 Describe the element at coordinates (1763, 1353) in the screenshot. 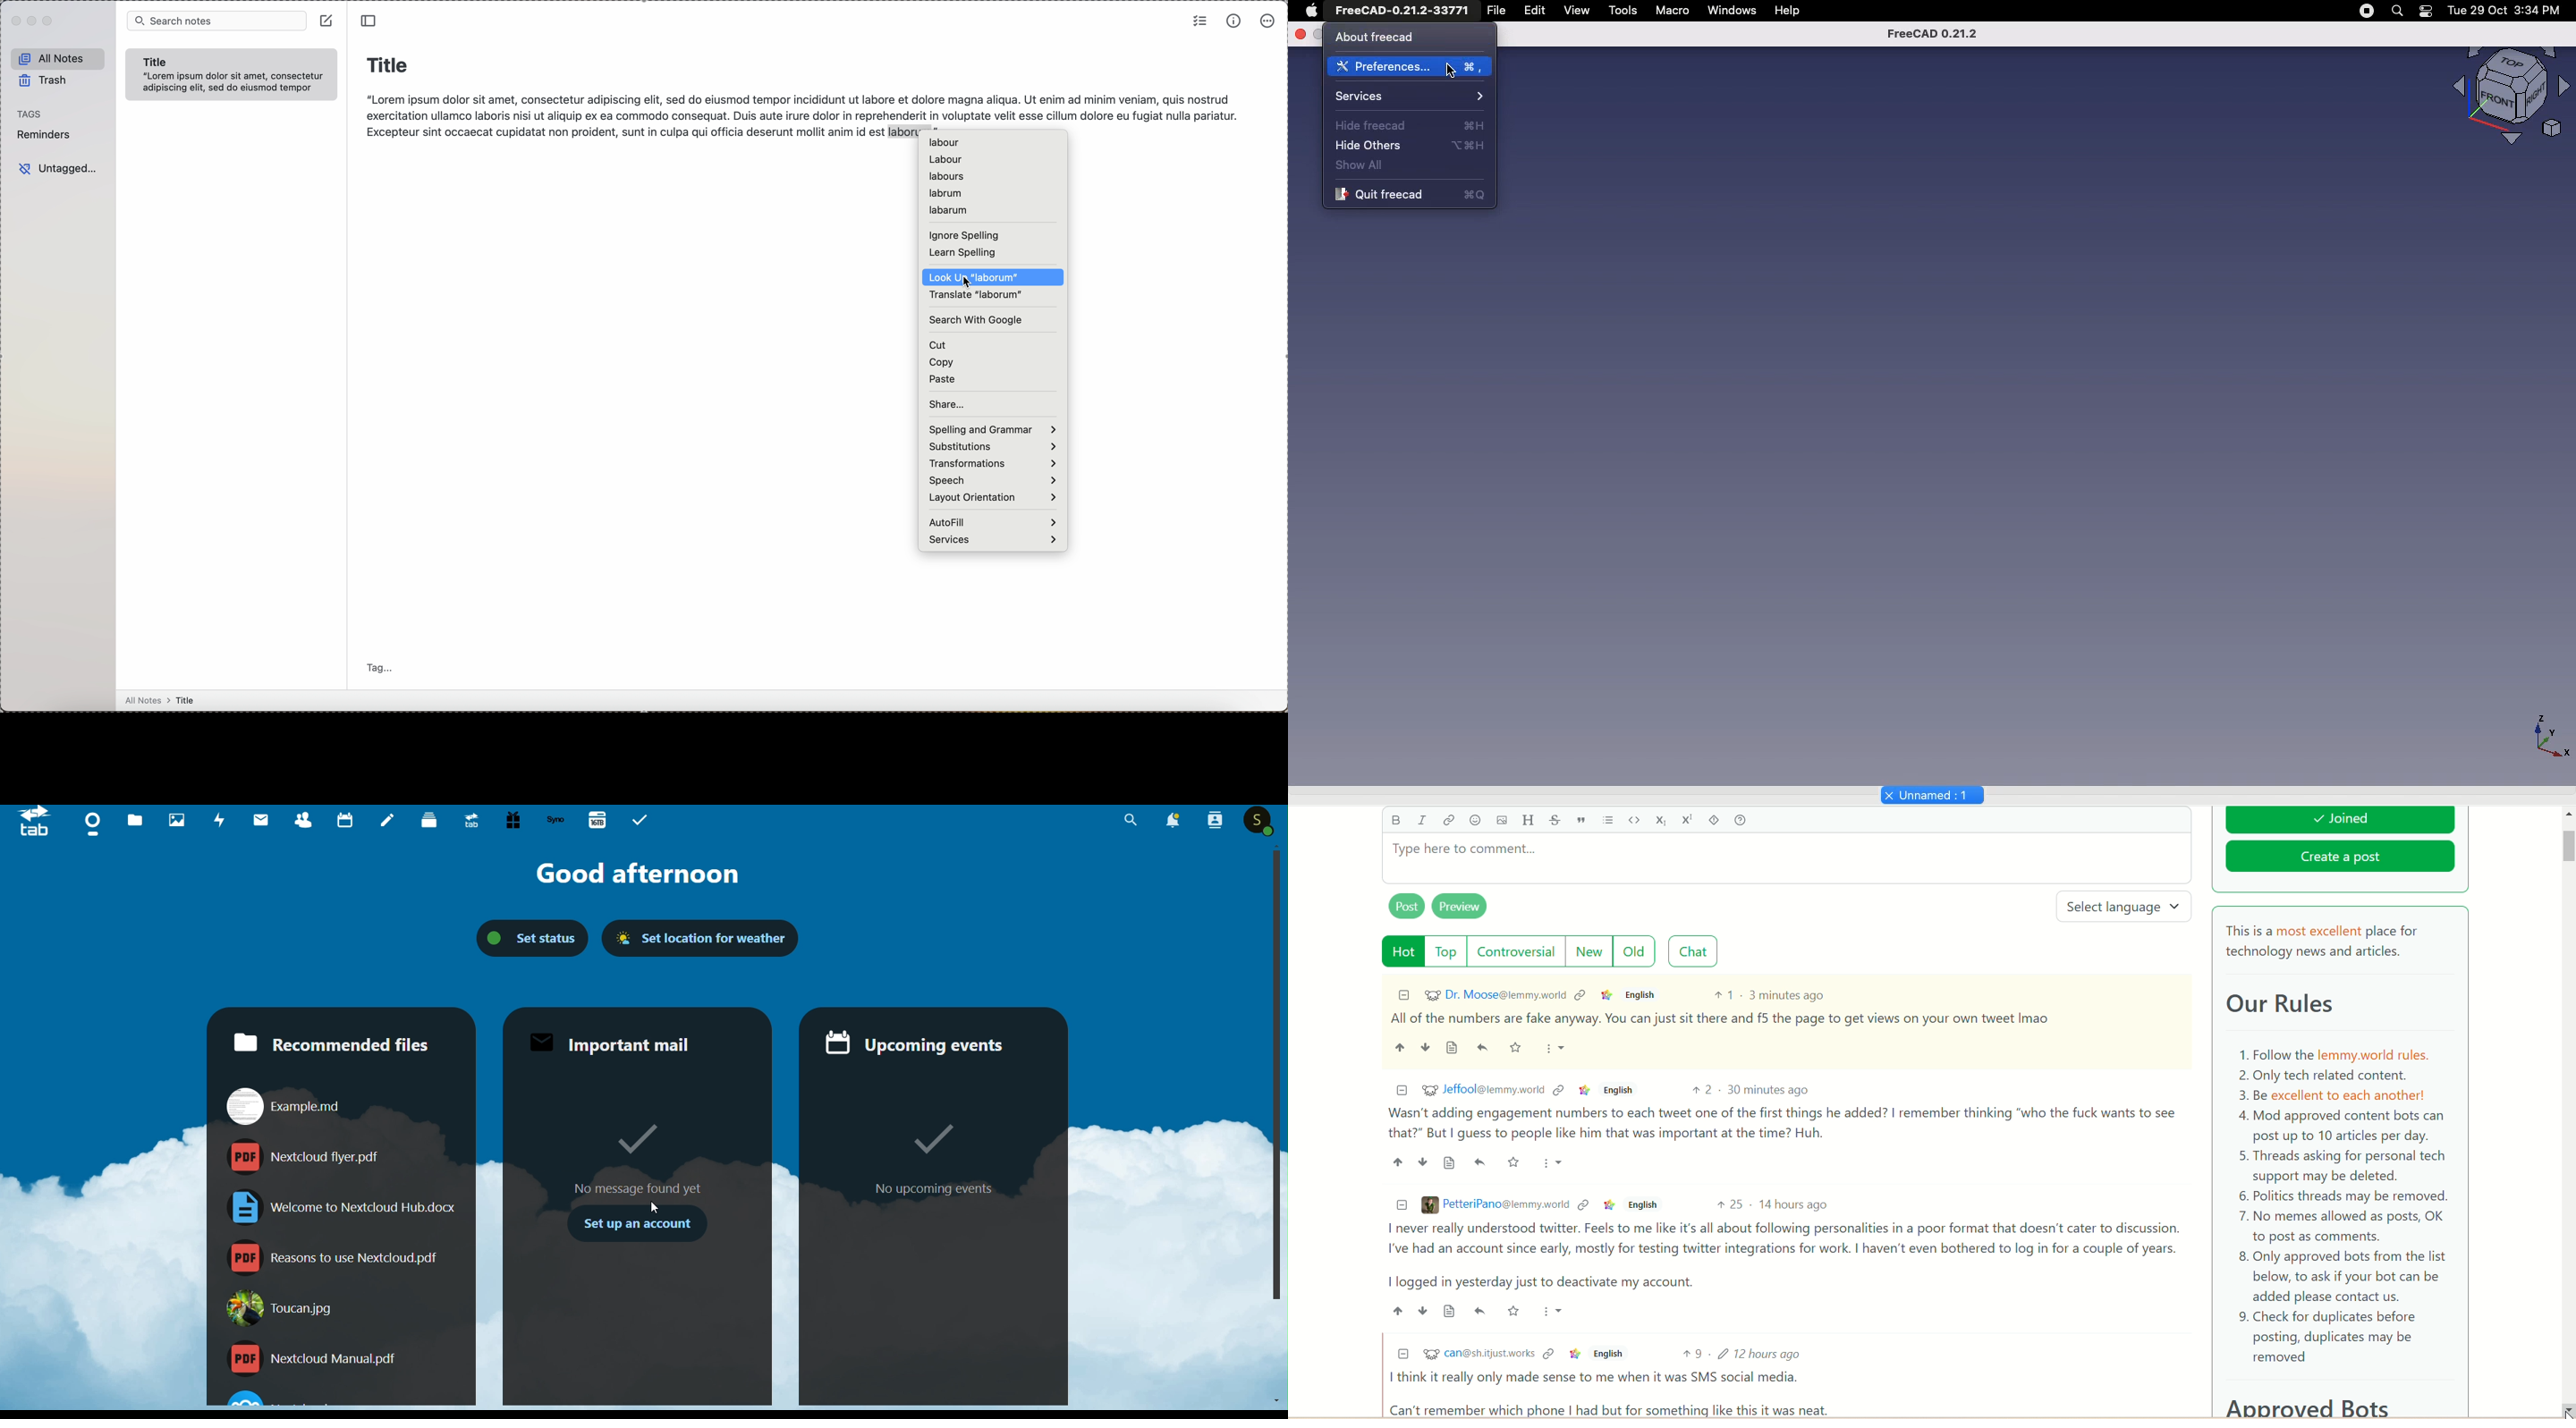

I see `12 hours ago` at that location.